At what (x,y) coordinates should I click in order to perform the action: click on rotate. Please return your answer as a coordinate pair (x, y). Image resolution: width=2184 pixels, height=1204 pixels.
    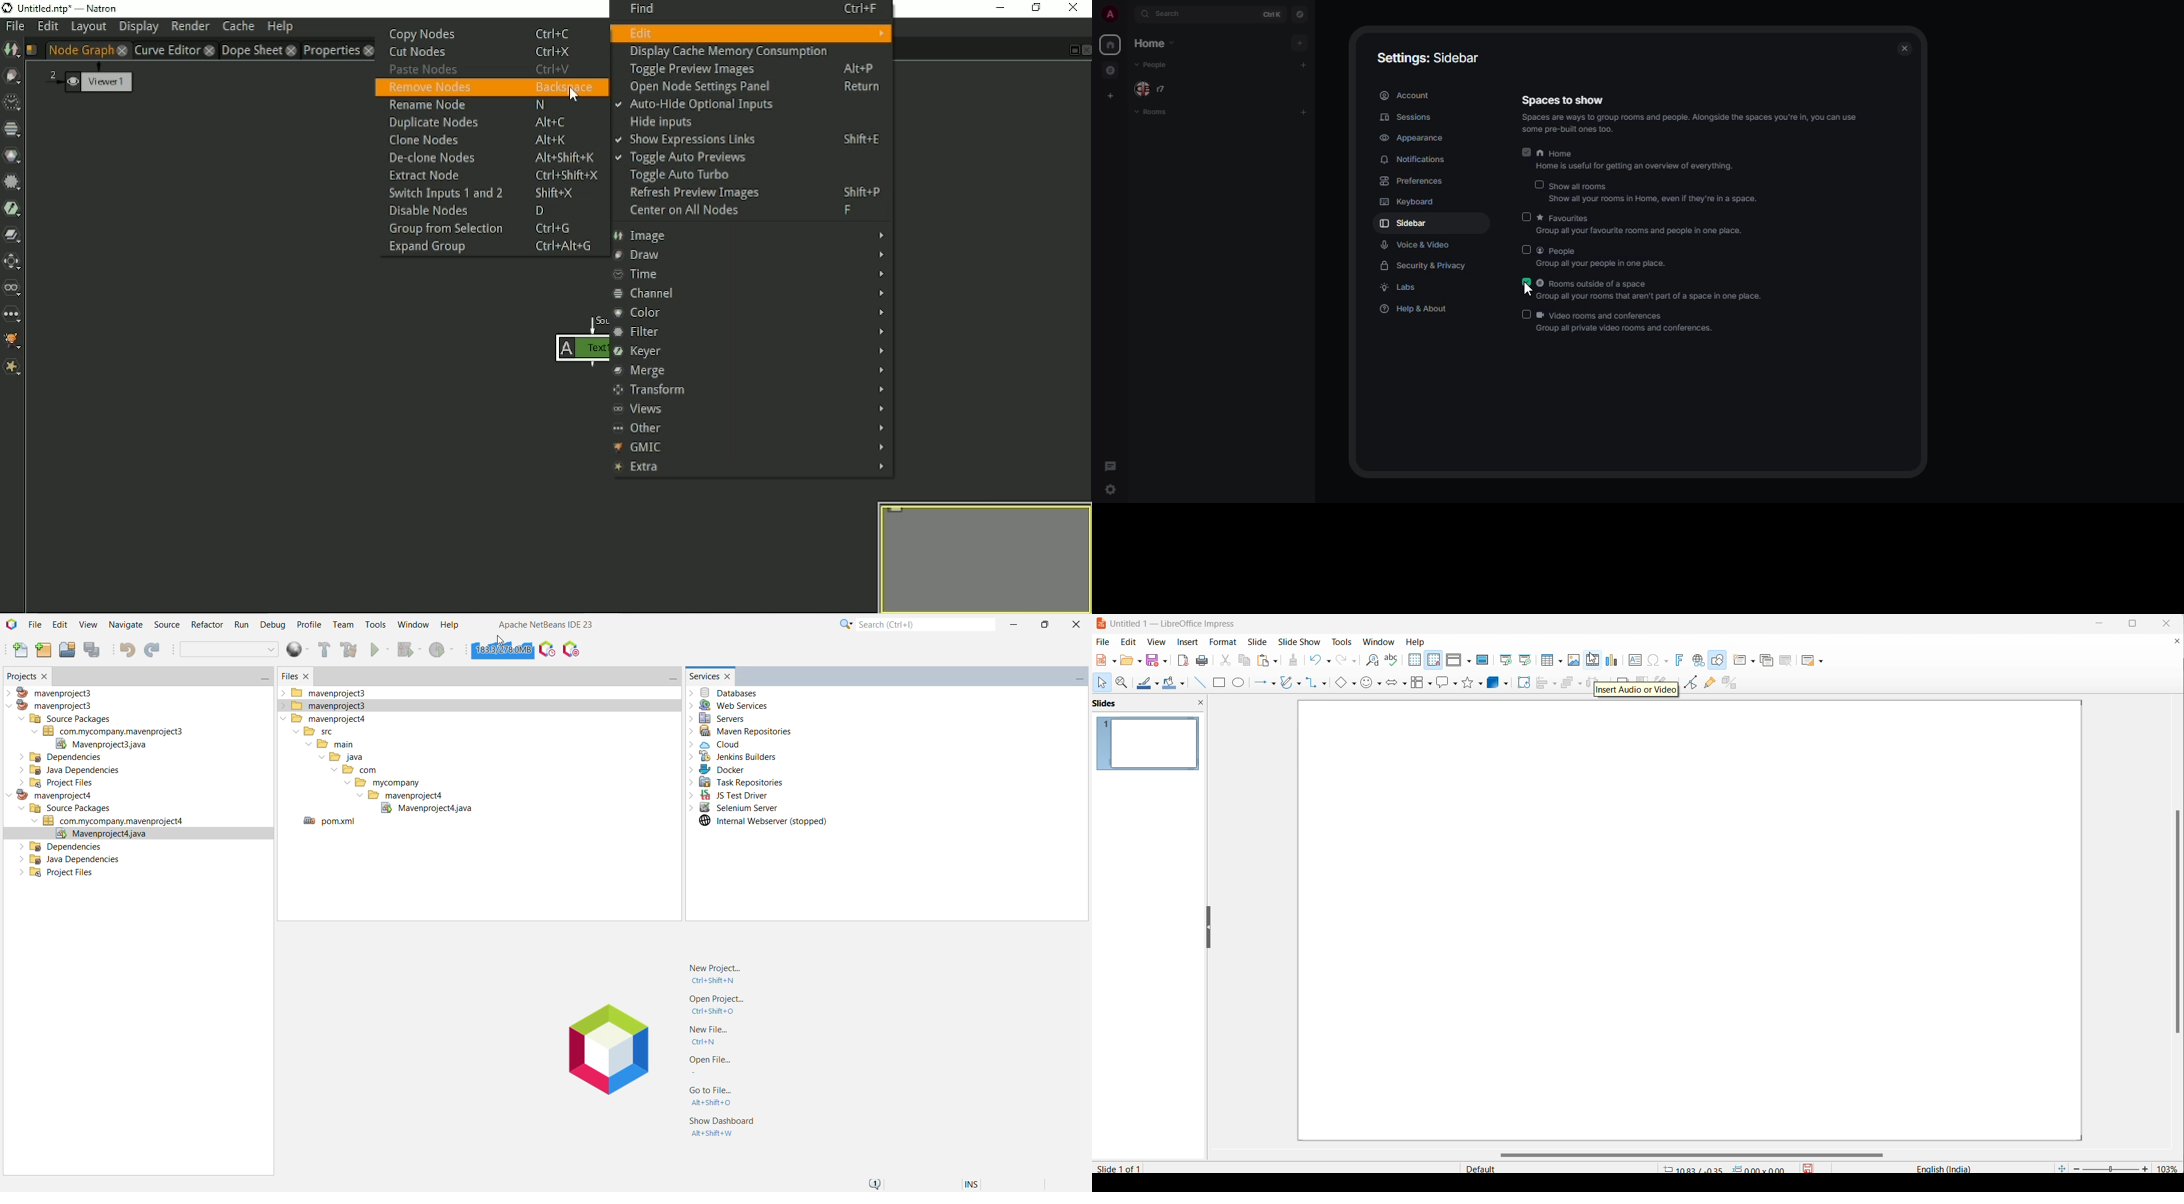
    Looking at the image, I should click on (1523, 682).